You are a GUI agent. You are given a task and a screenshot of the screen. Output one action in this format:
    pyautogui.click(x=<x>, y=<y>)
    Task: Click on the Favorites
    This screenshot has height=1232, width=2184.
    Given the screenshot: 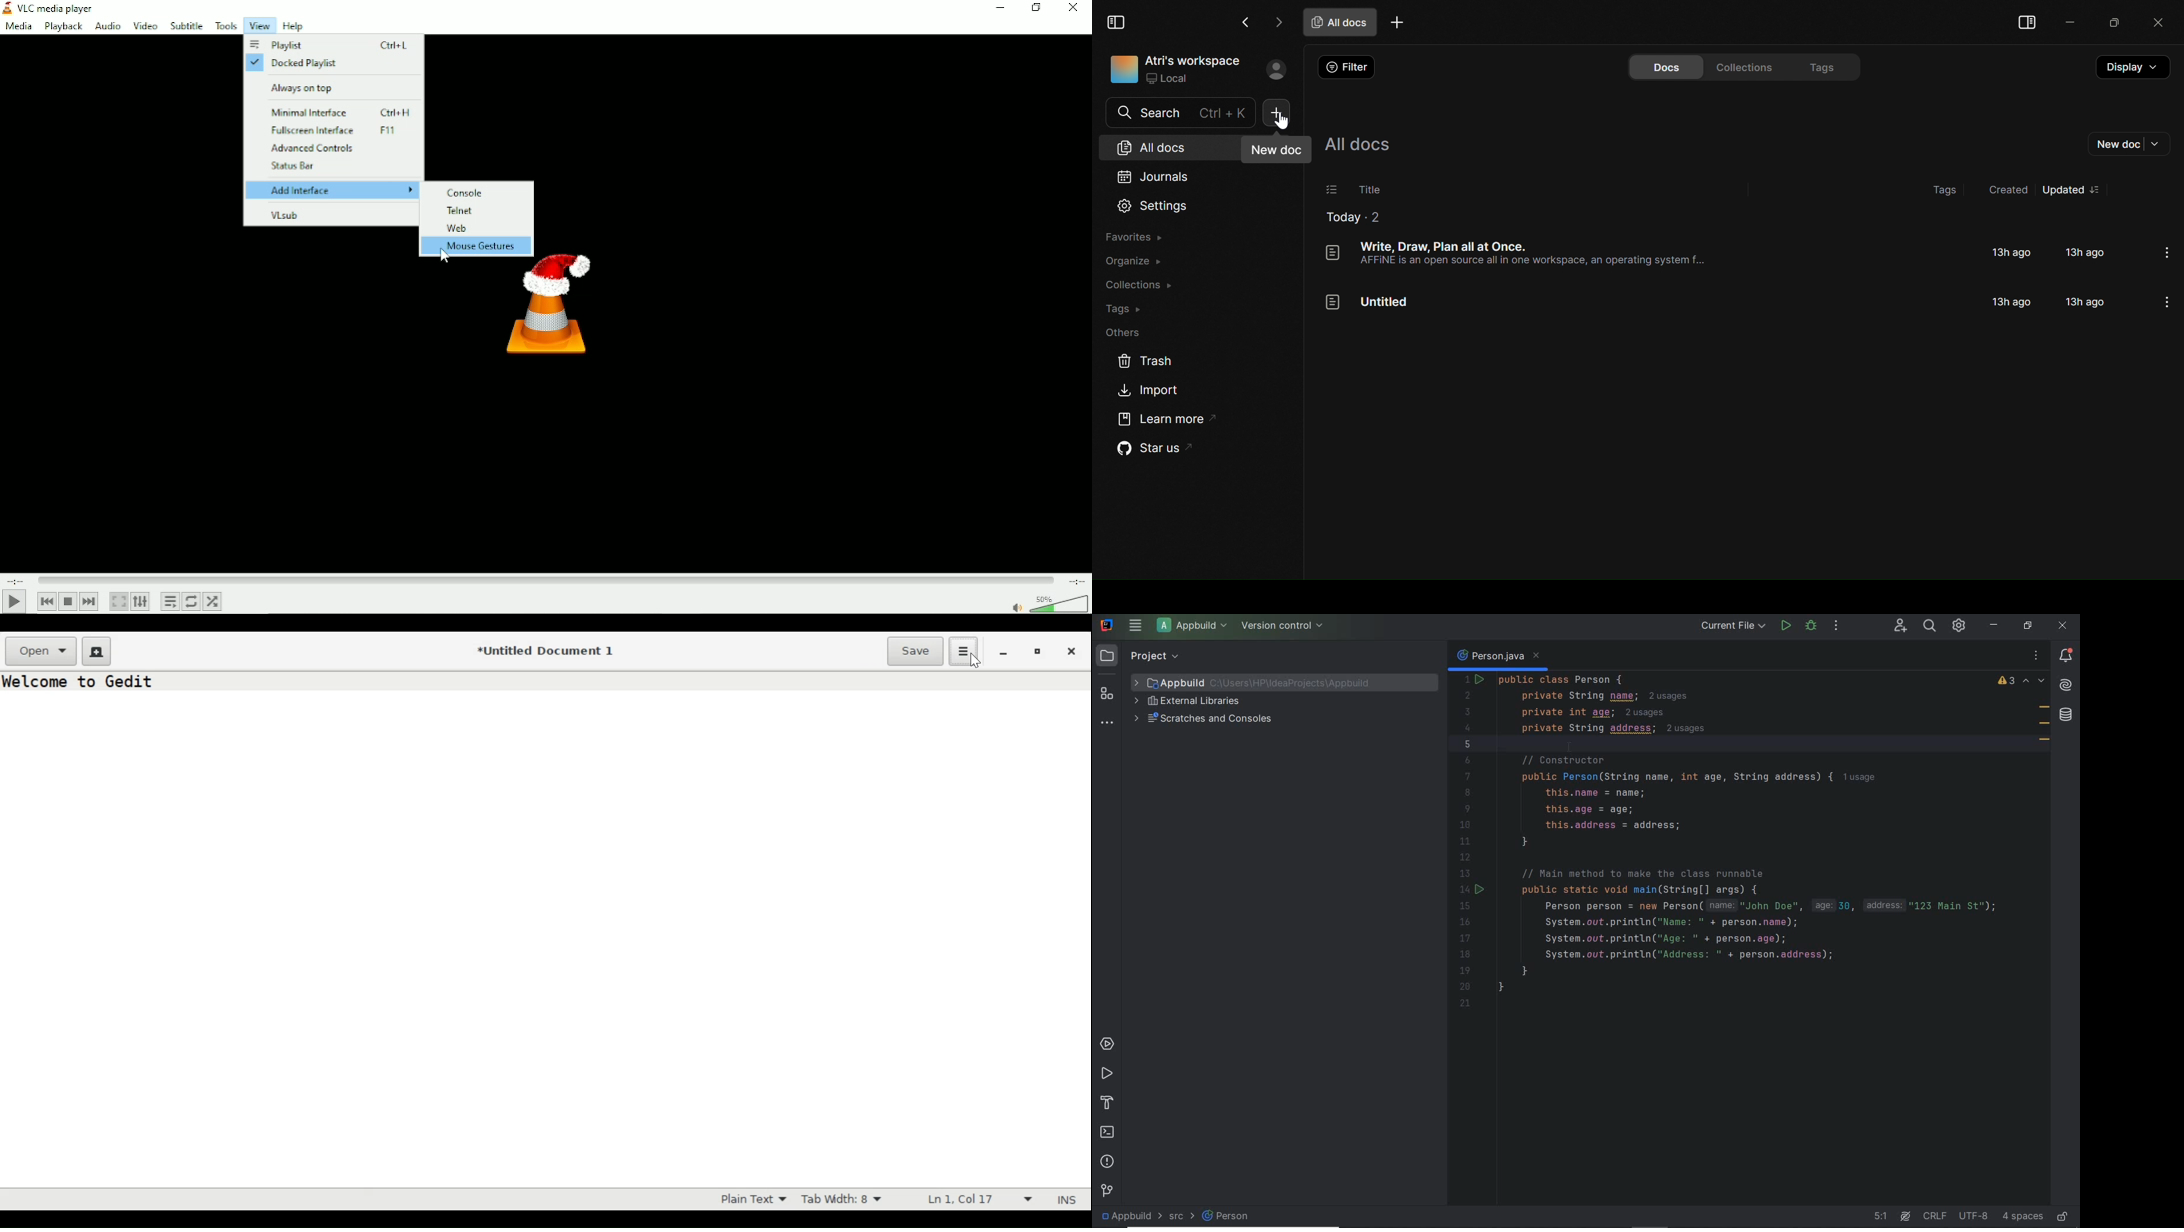 What is the action you would take?
    pyautogui.click(x=1141, y=237)
    